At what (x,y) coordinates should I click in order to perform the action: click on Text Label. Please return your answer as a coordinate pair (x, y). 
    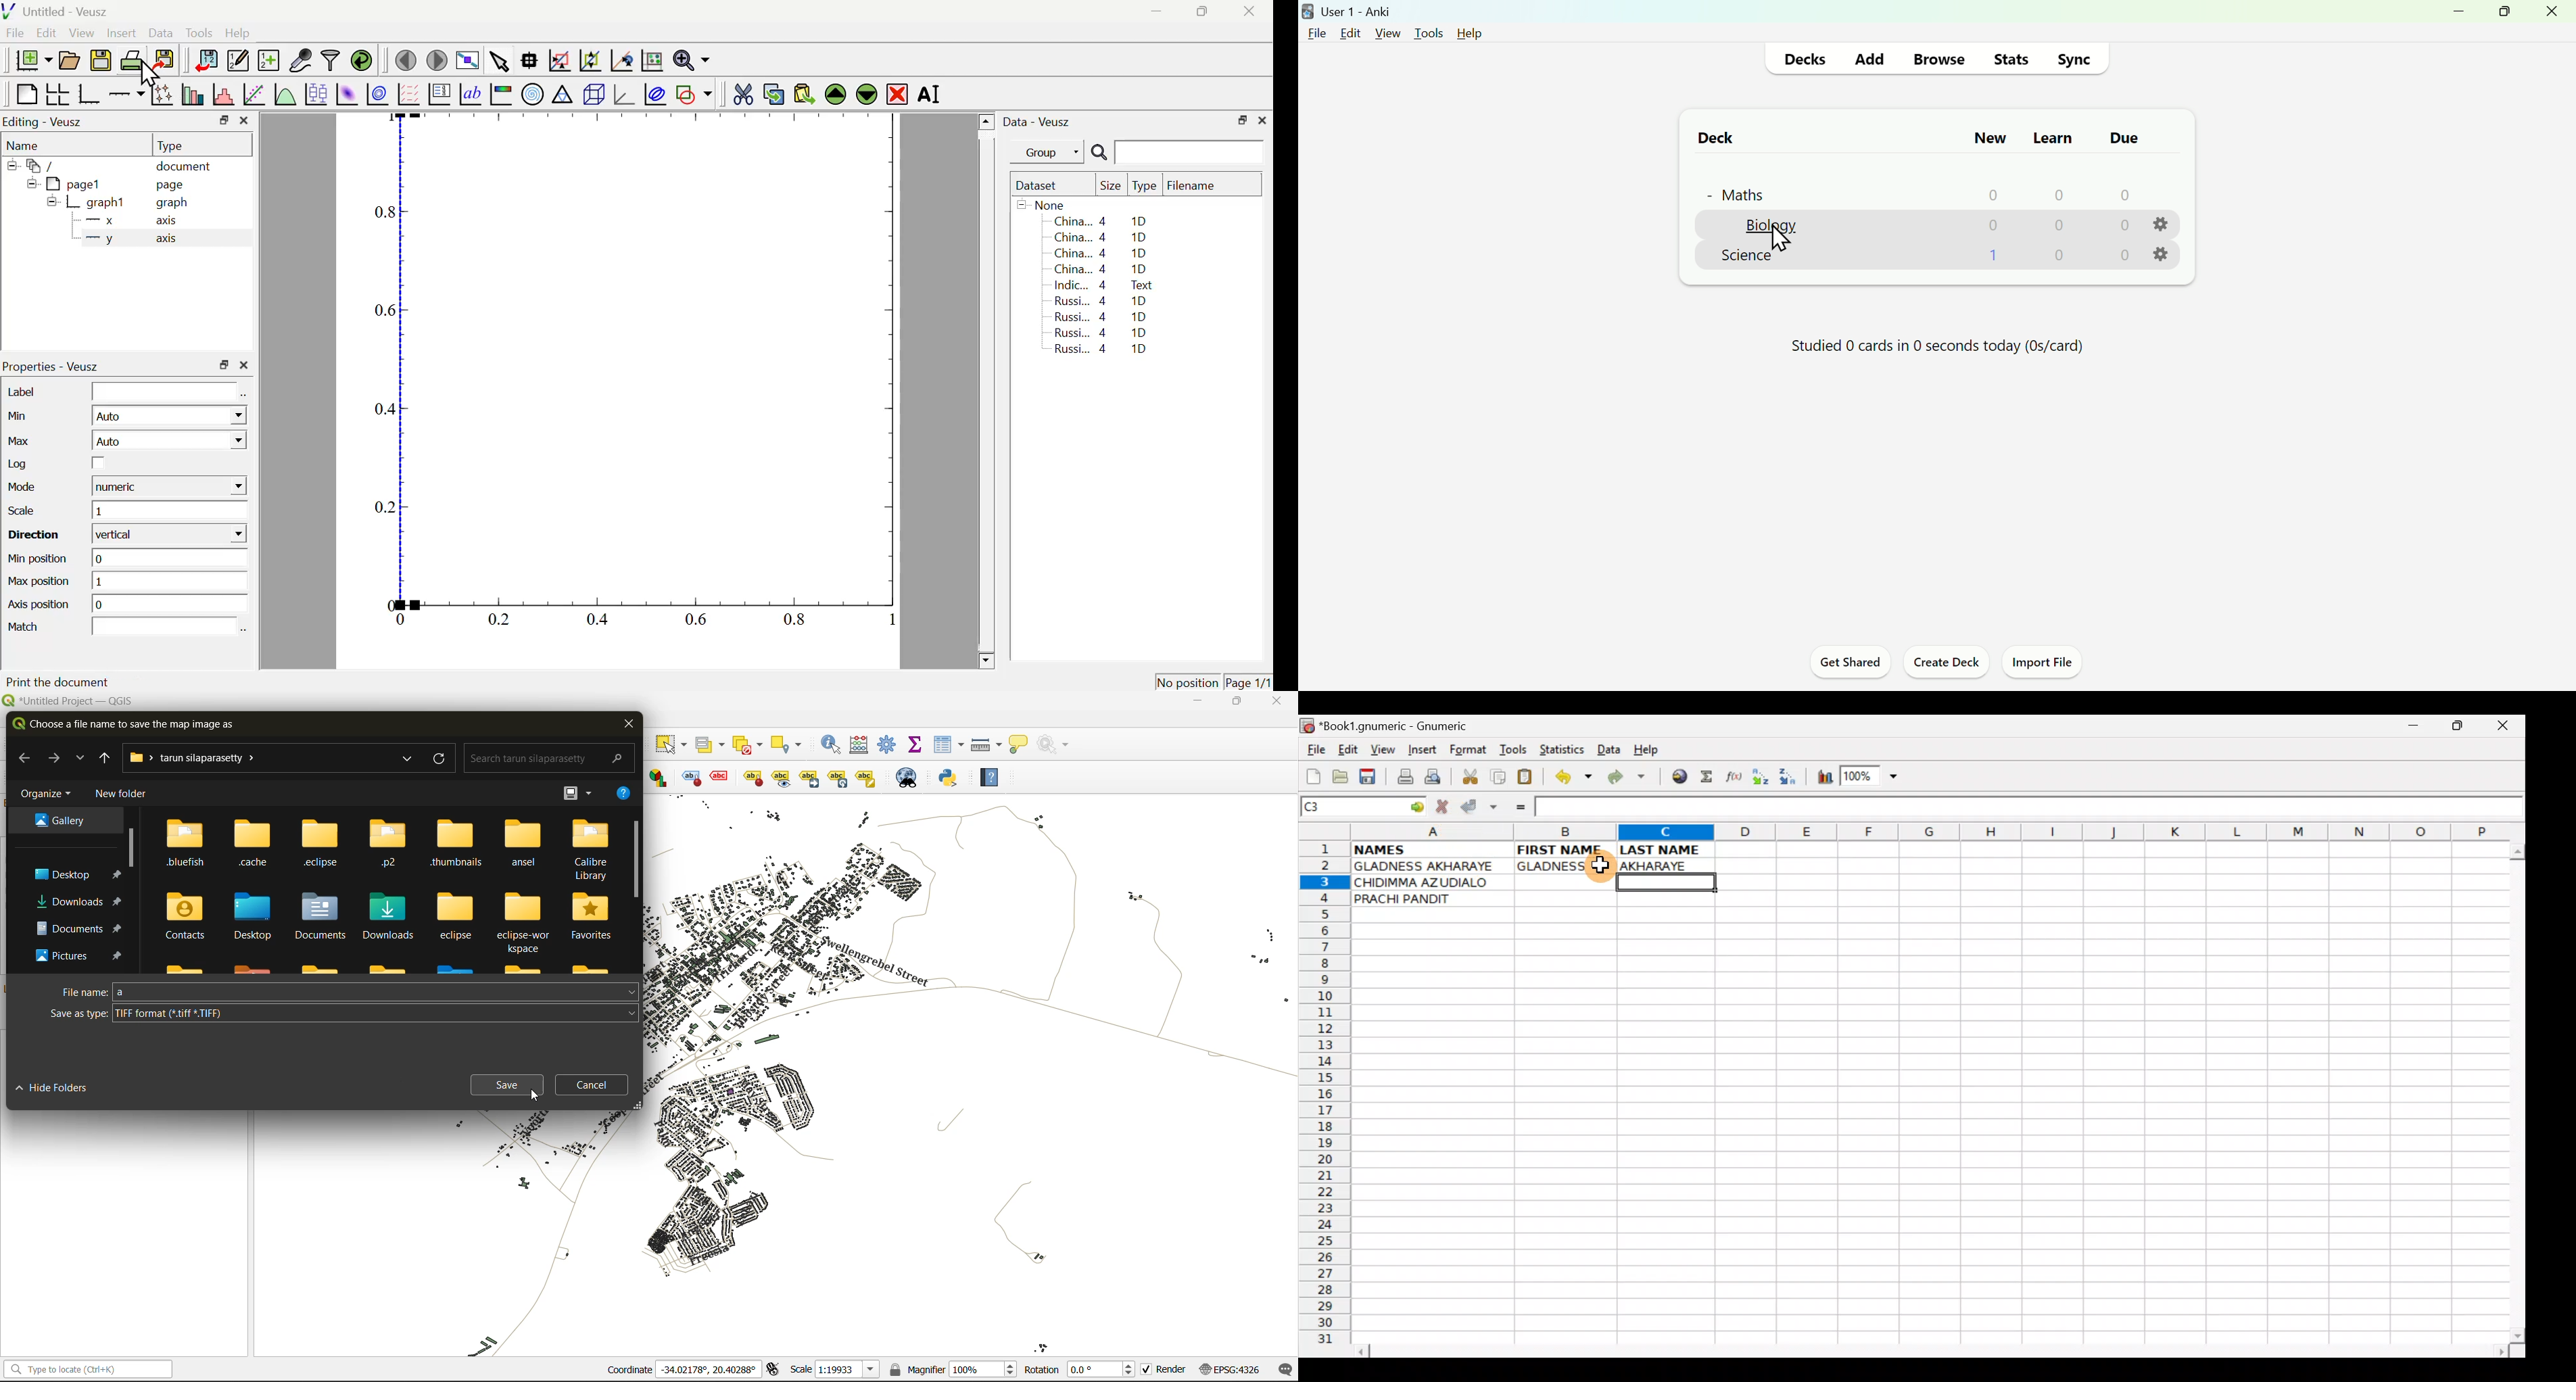
    Looking at the image, I should click on (470, 95).